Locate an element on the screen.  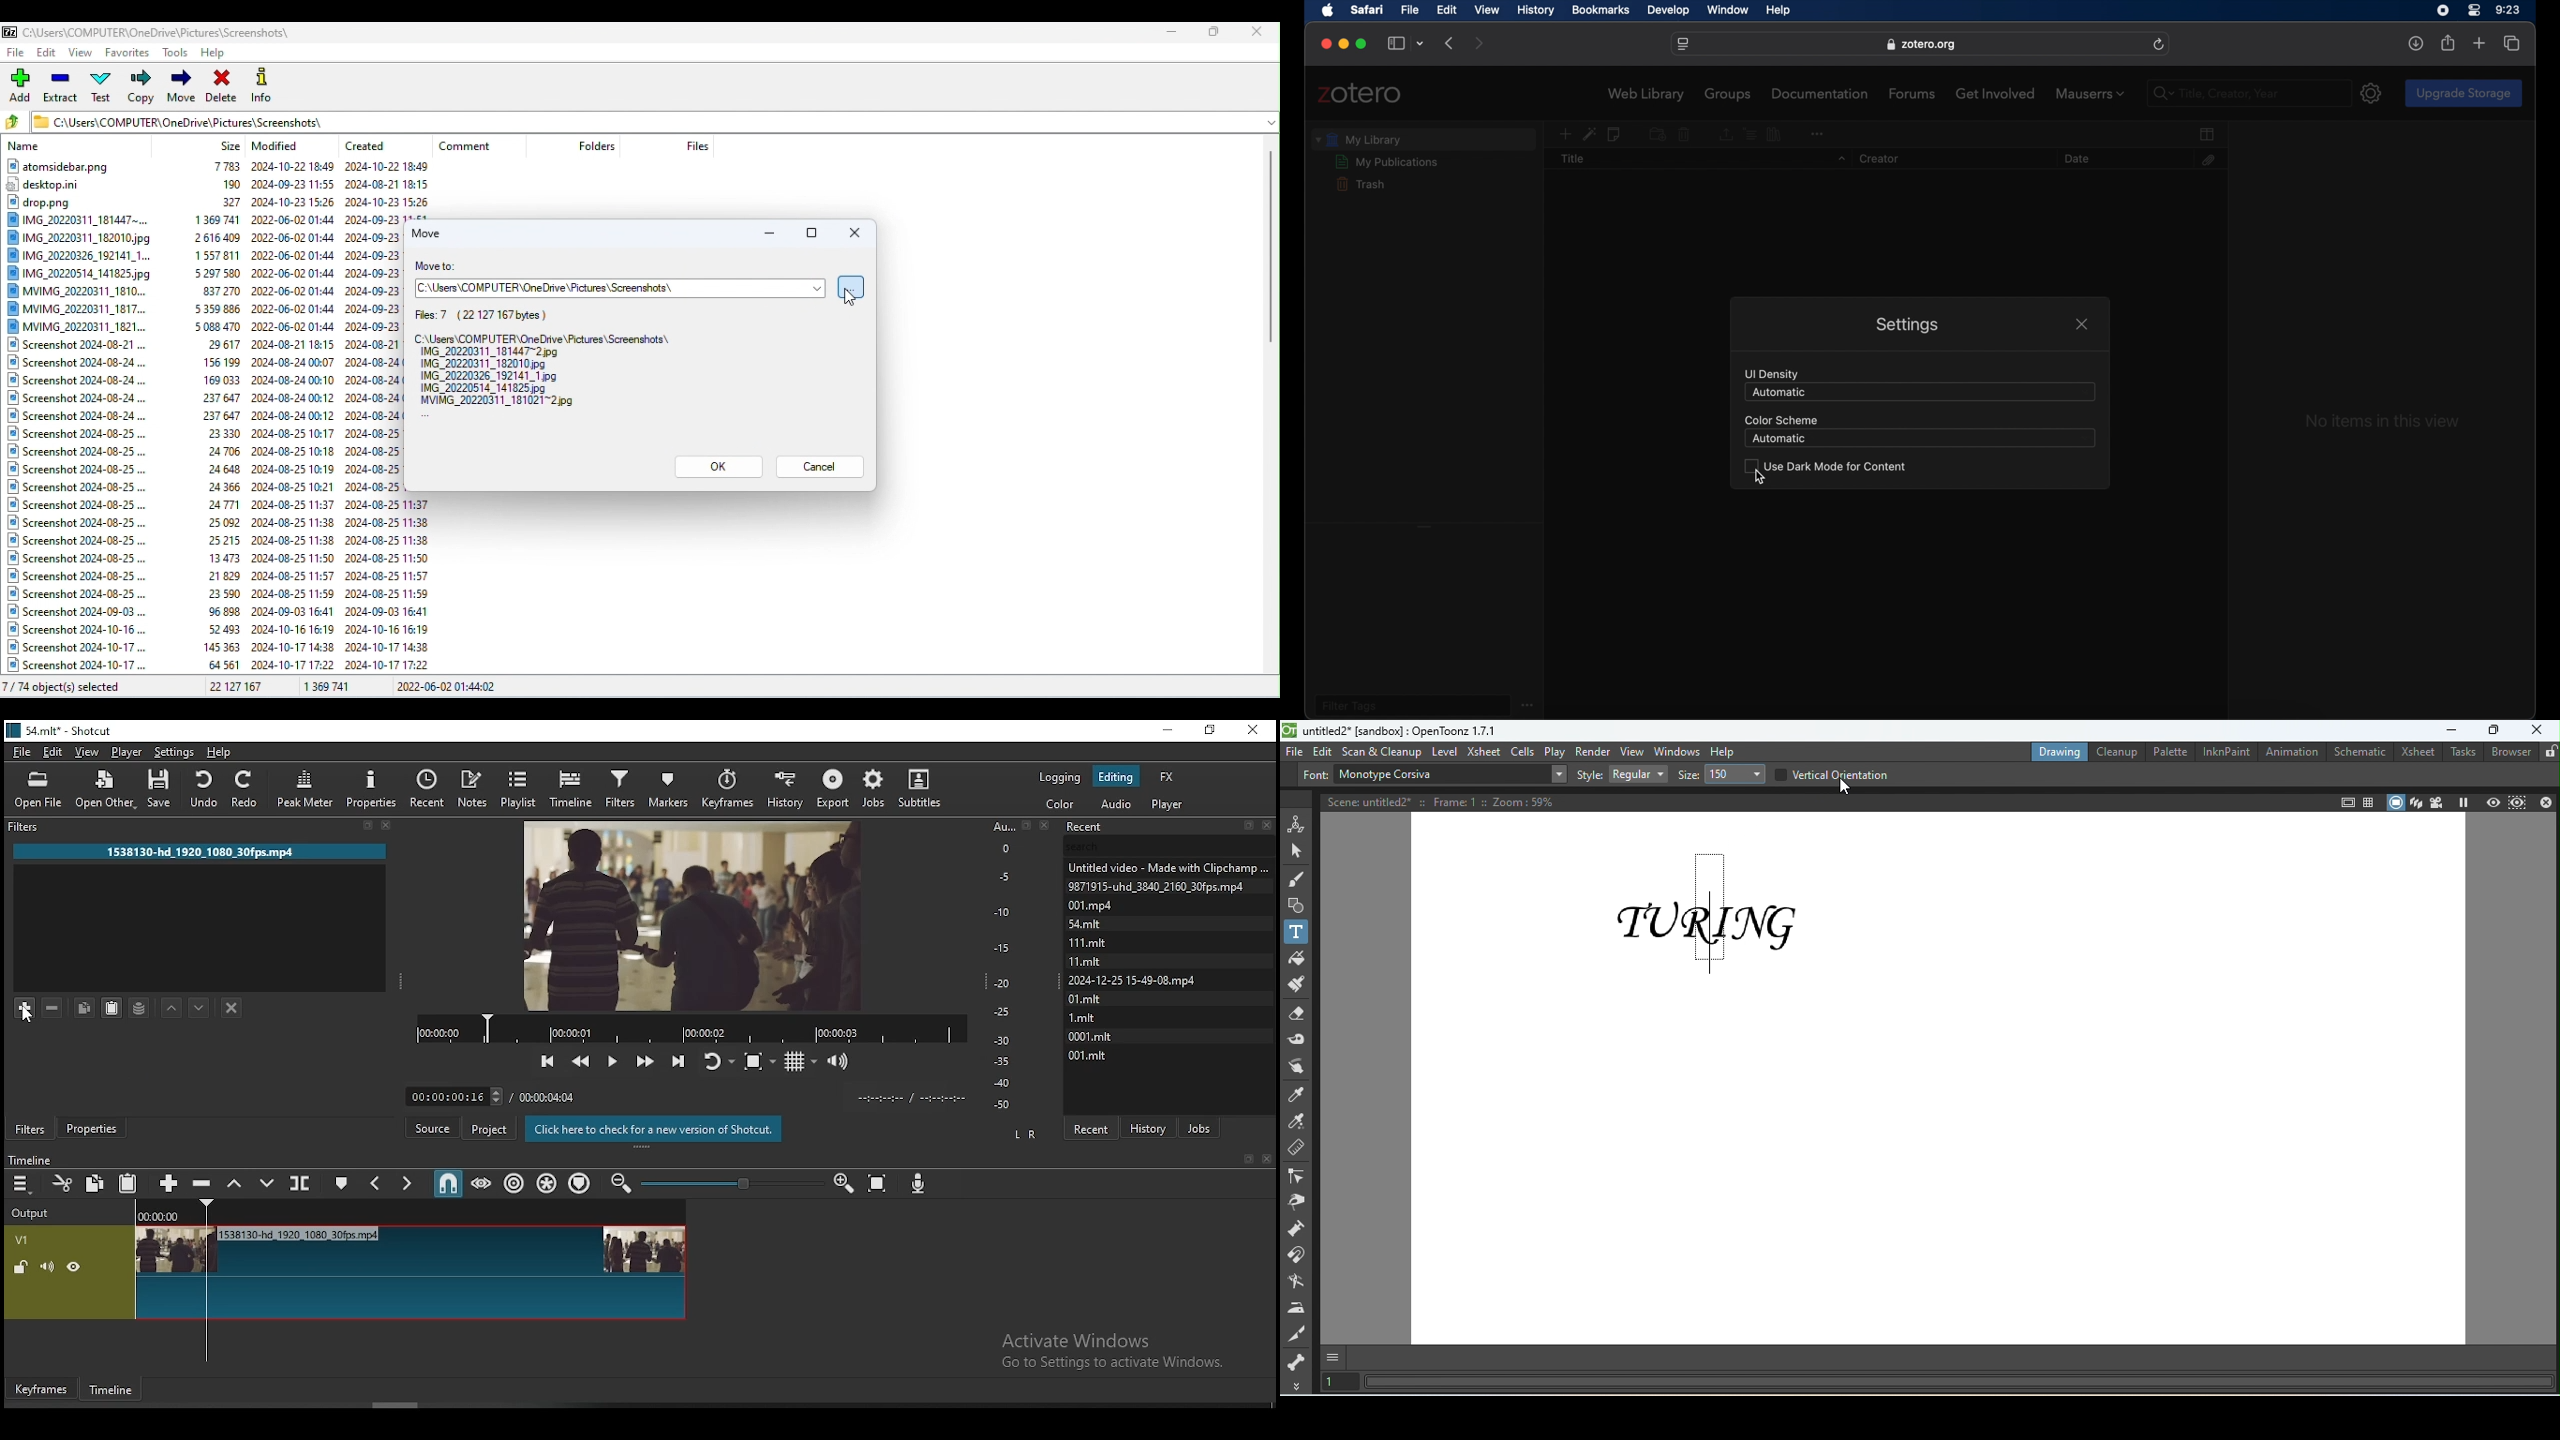
website address is located at coordinates (1921, 45).